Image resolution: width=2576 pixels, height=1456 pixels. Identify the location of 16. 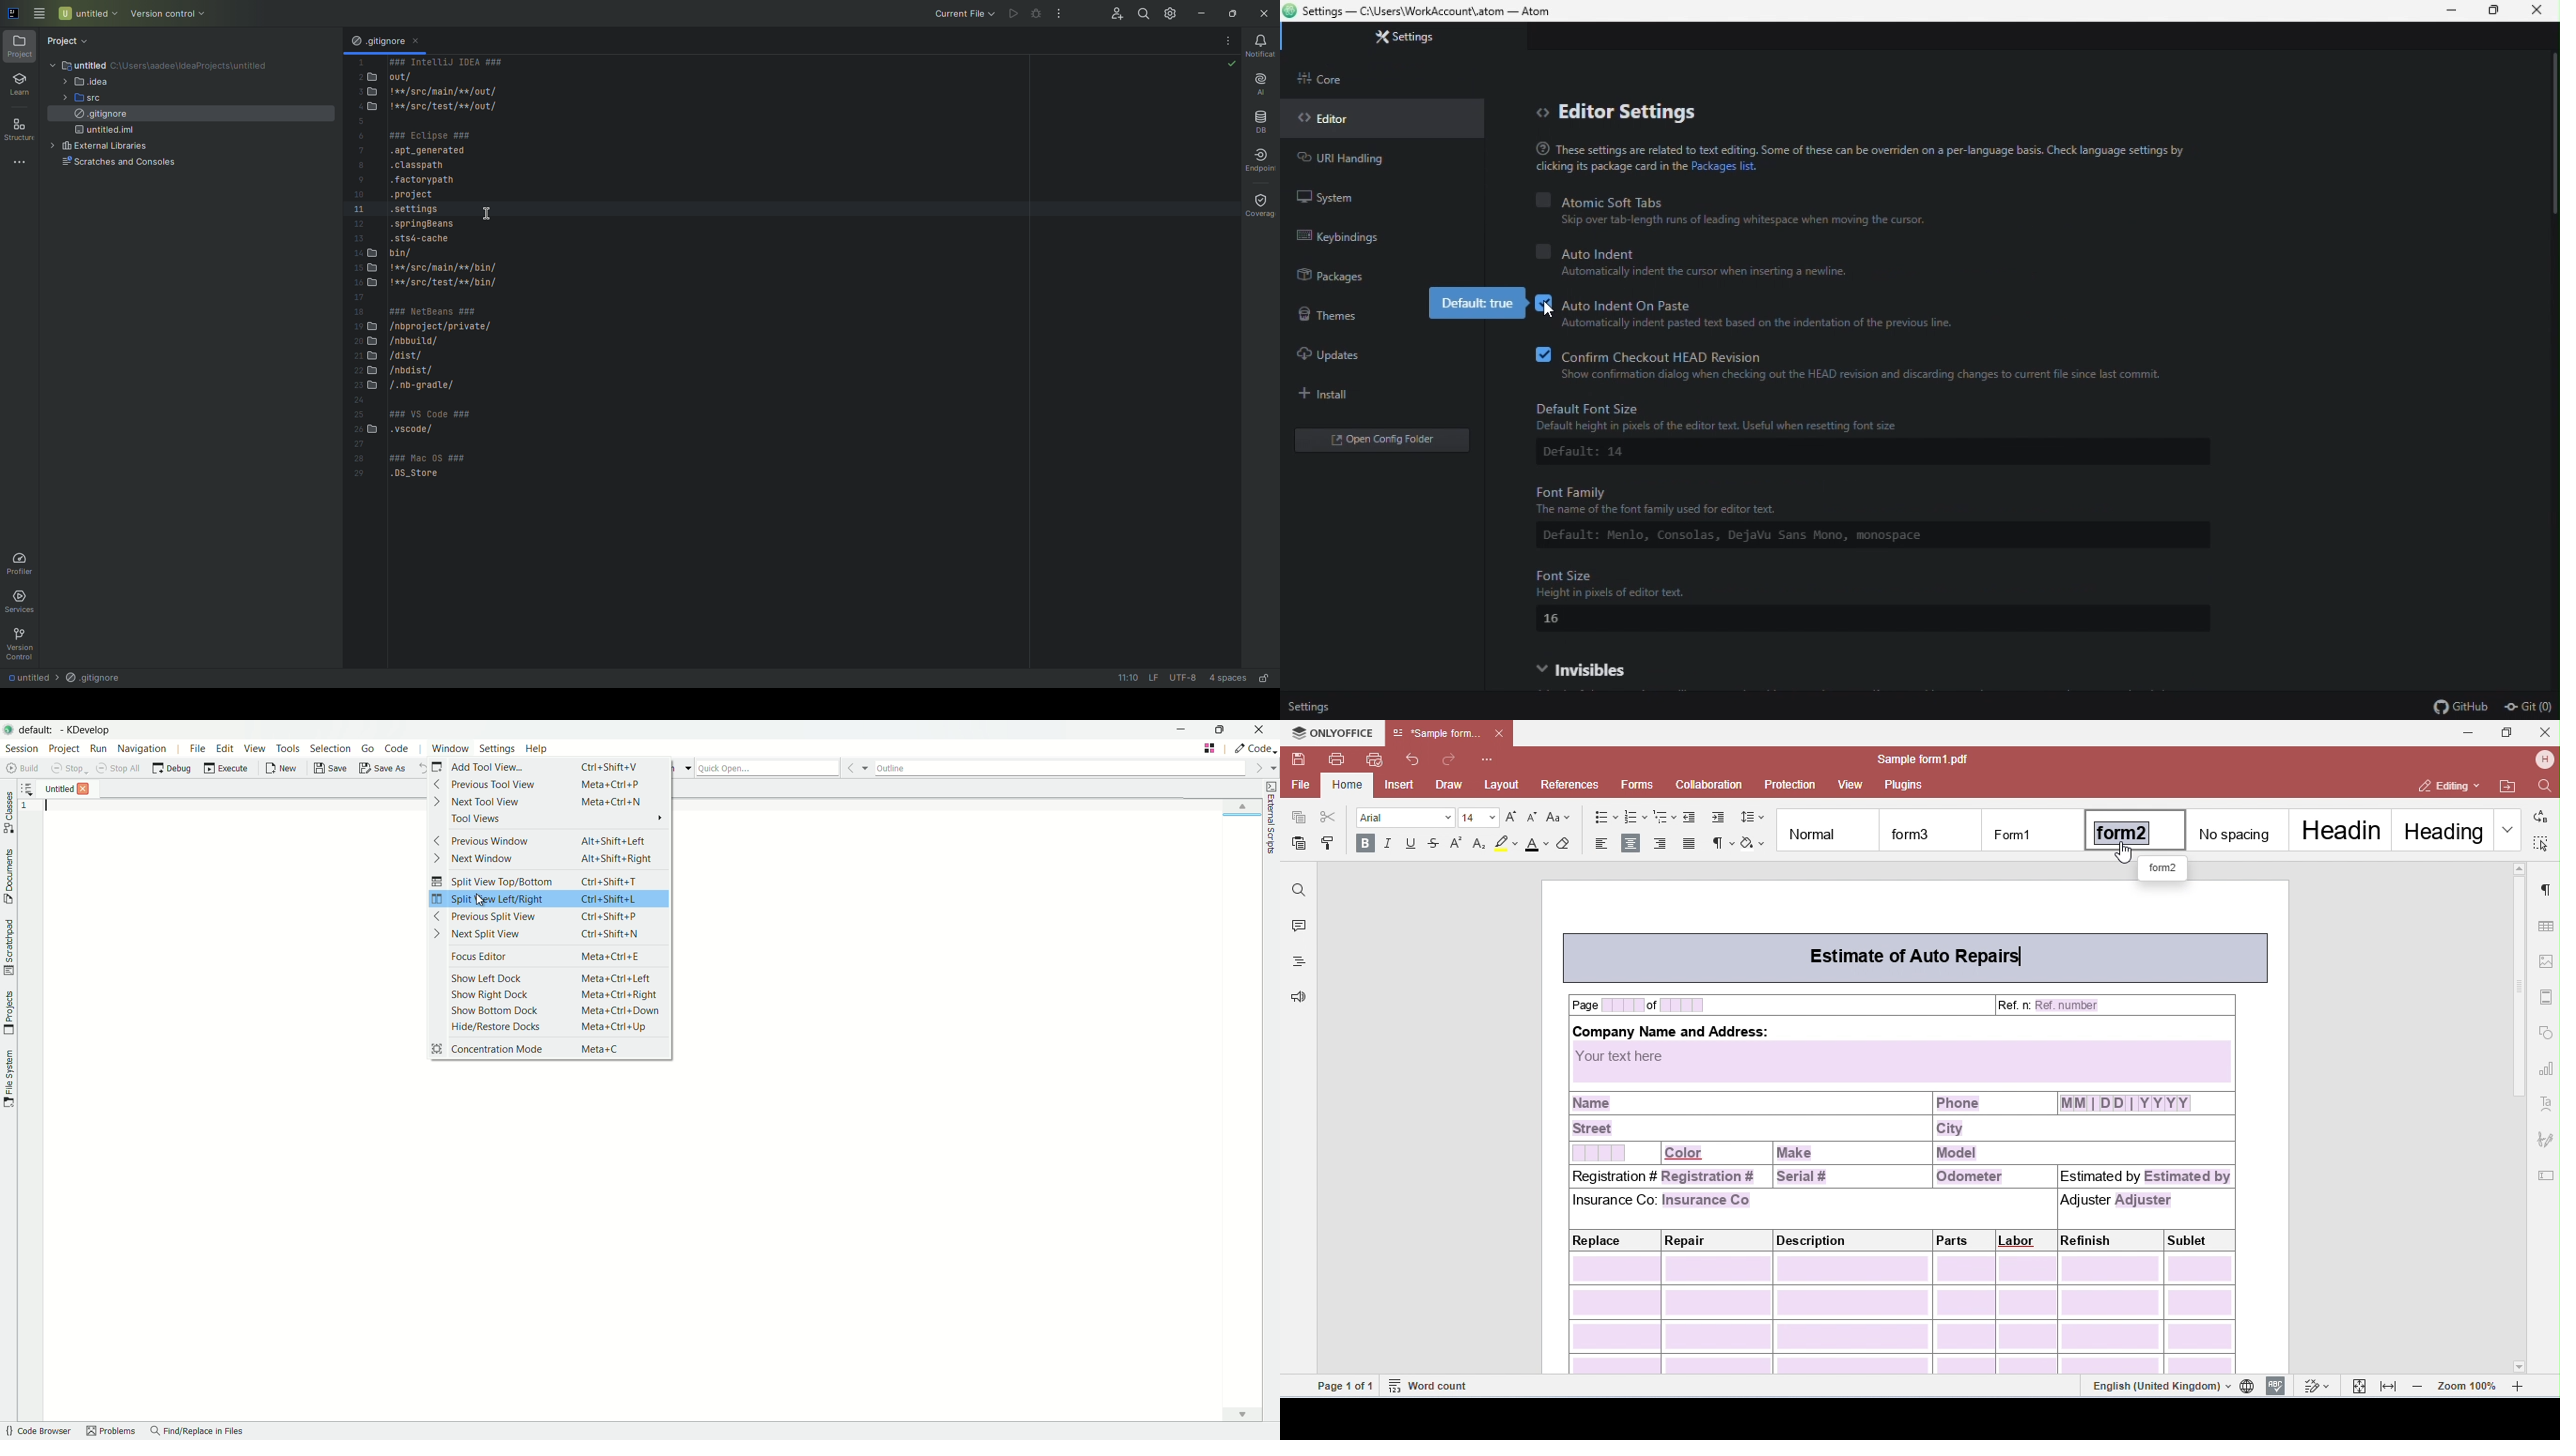
(1560, 620).